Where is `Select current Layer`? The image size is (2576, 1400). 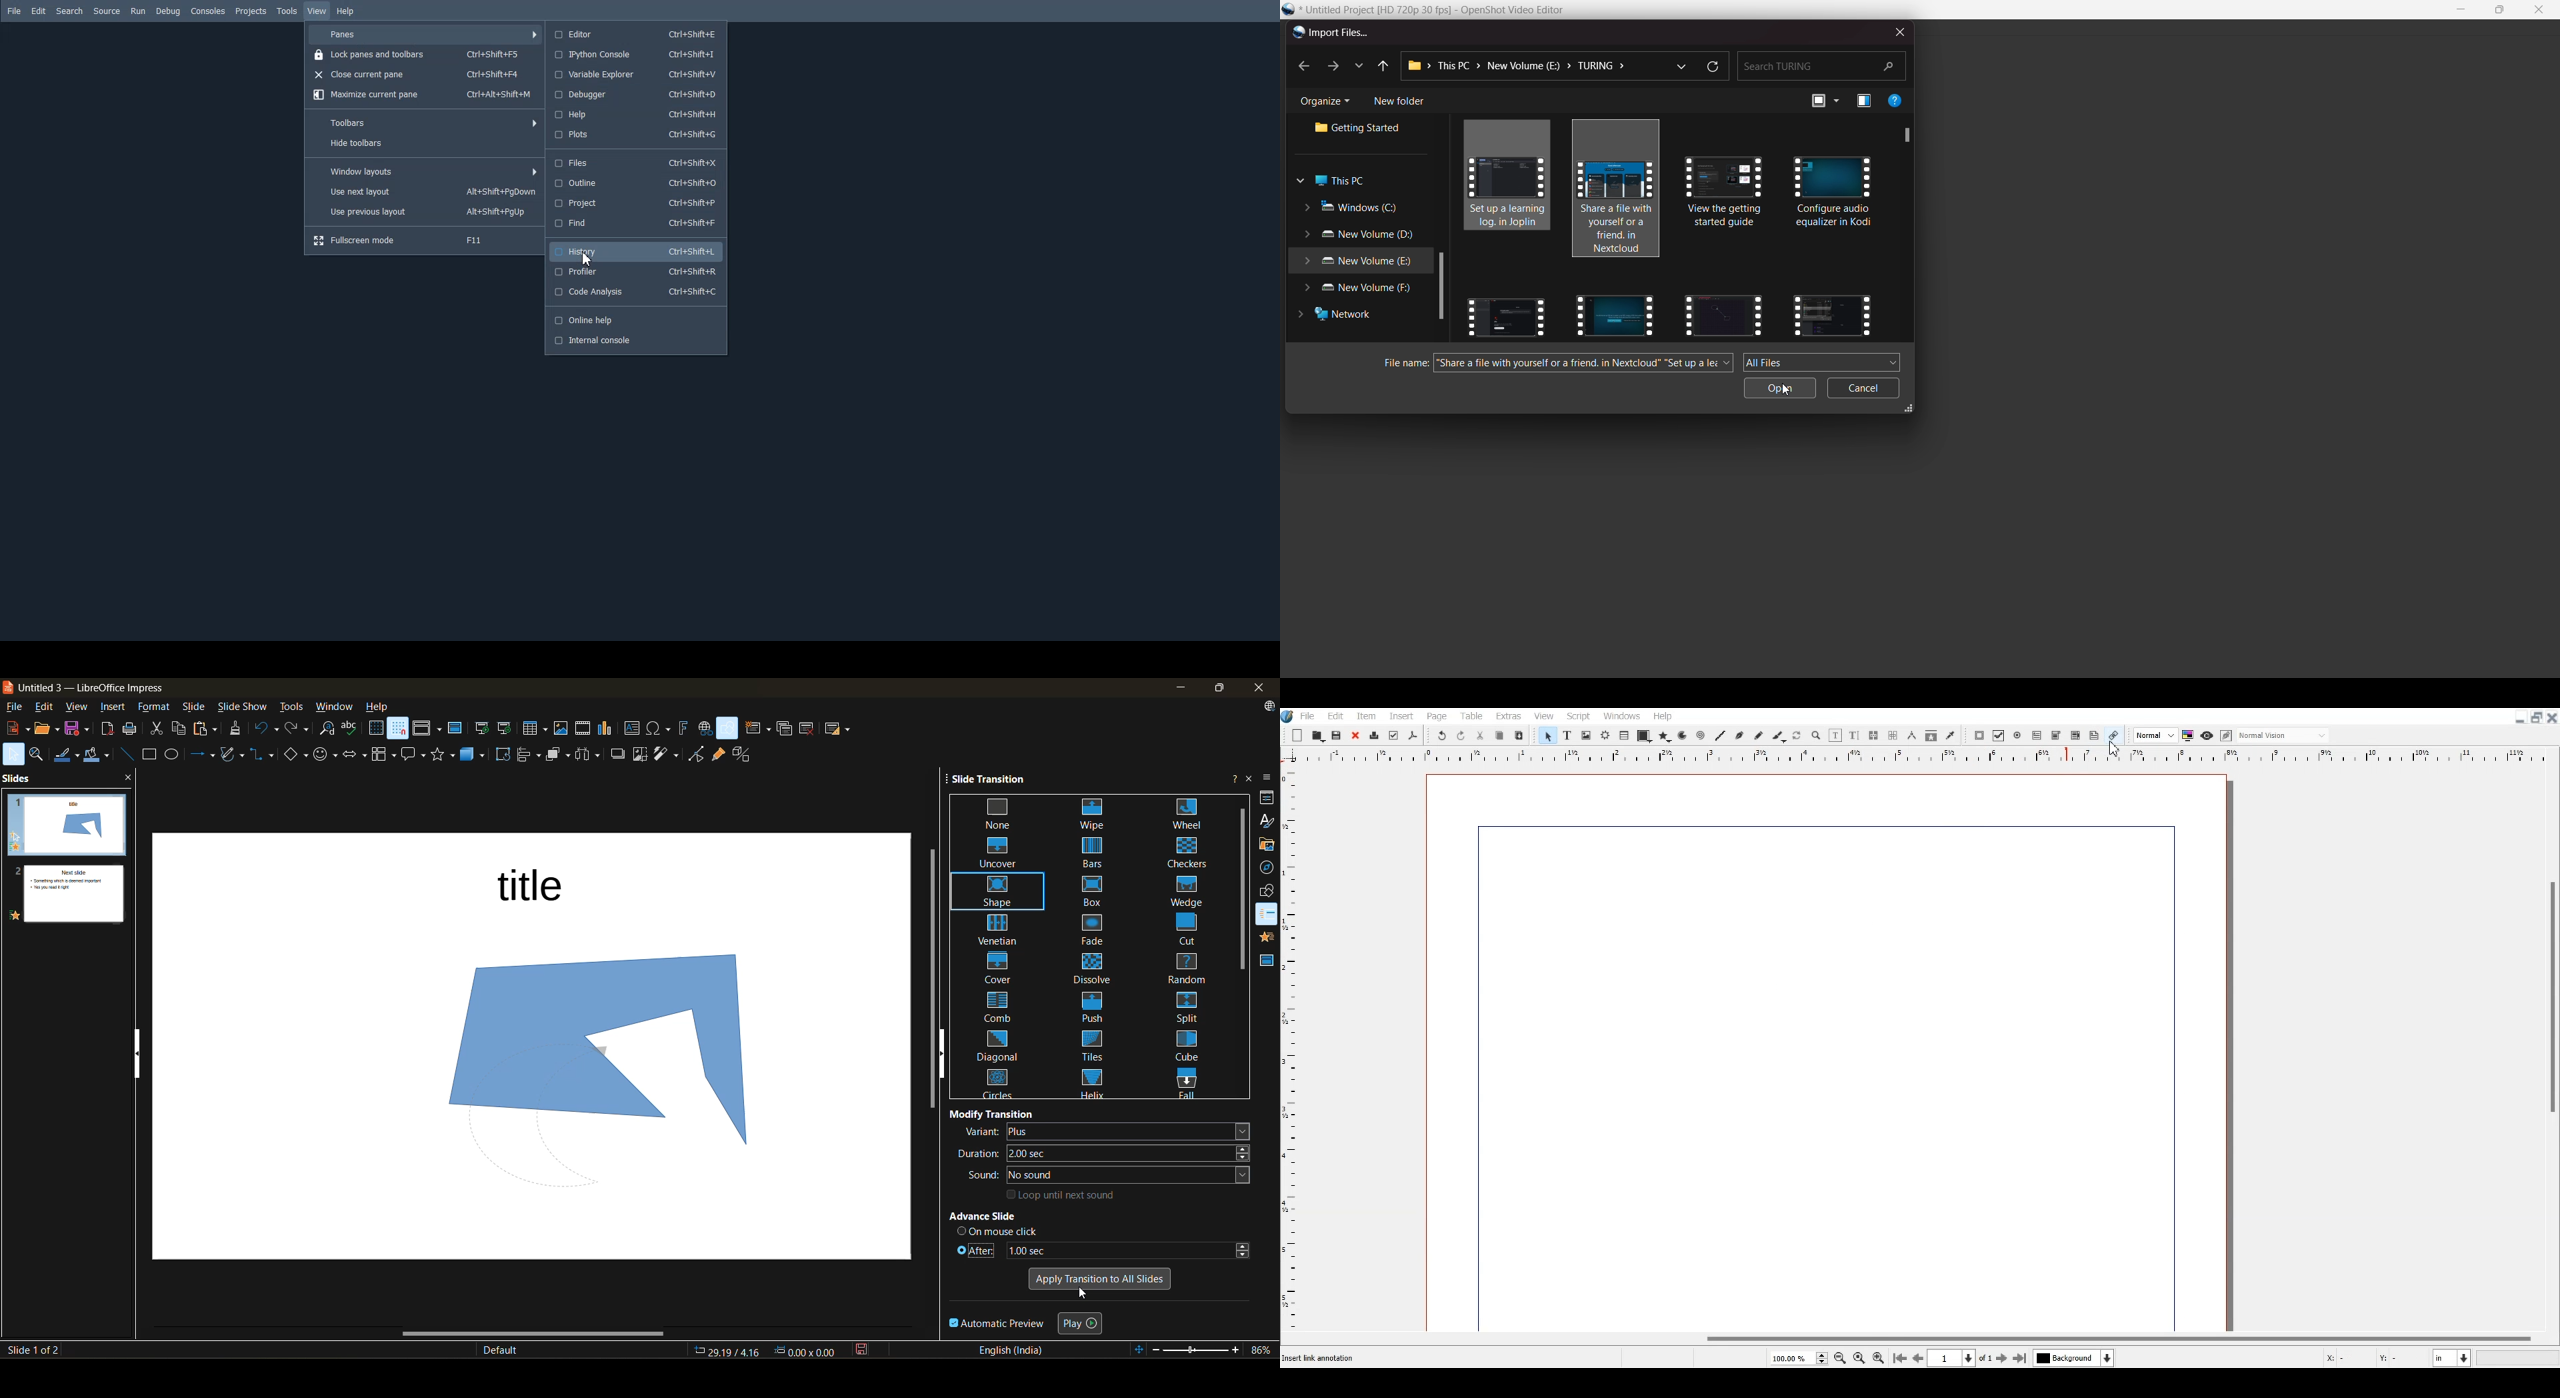 Select current Layer is located at coordinates (2076, 1359).